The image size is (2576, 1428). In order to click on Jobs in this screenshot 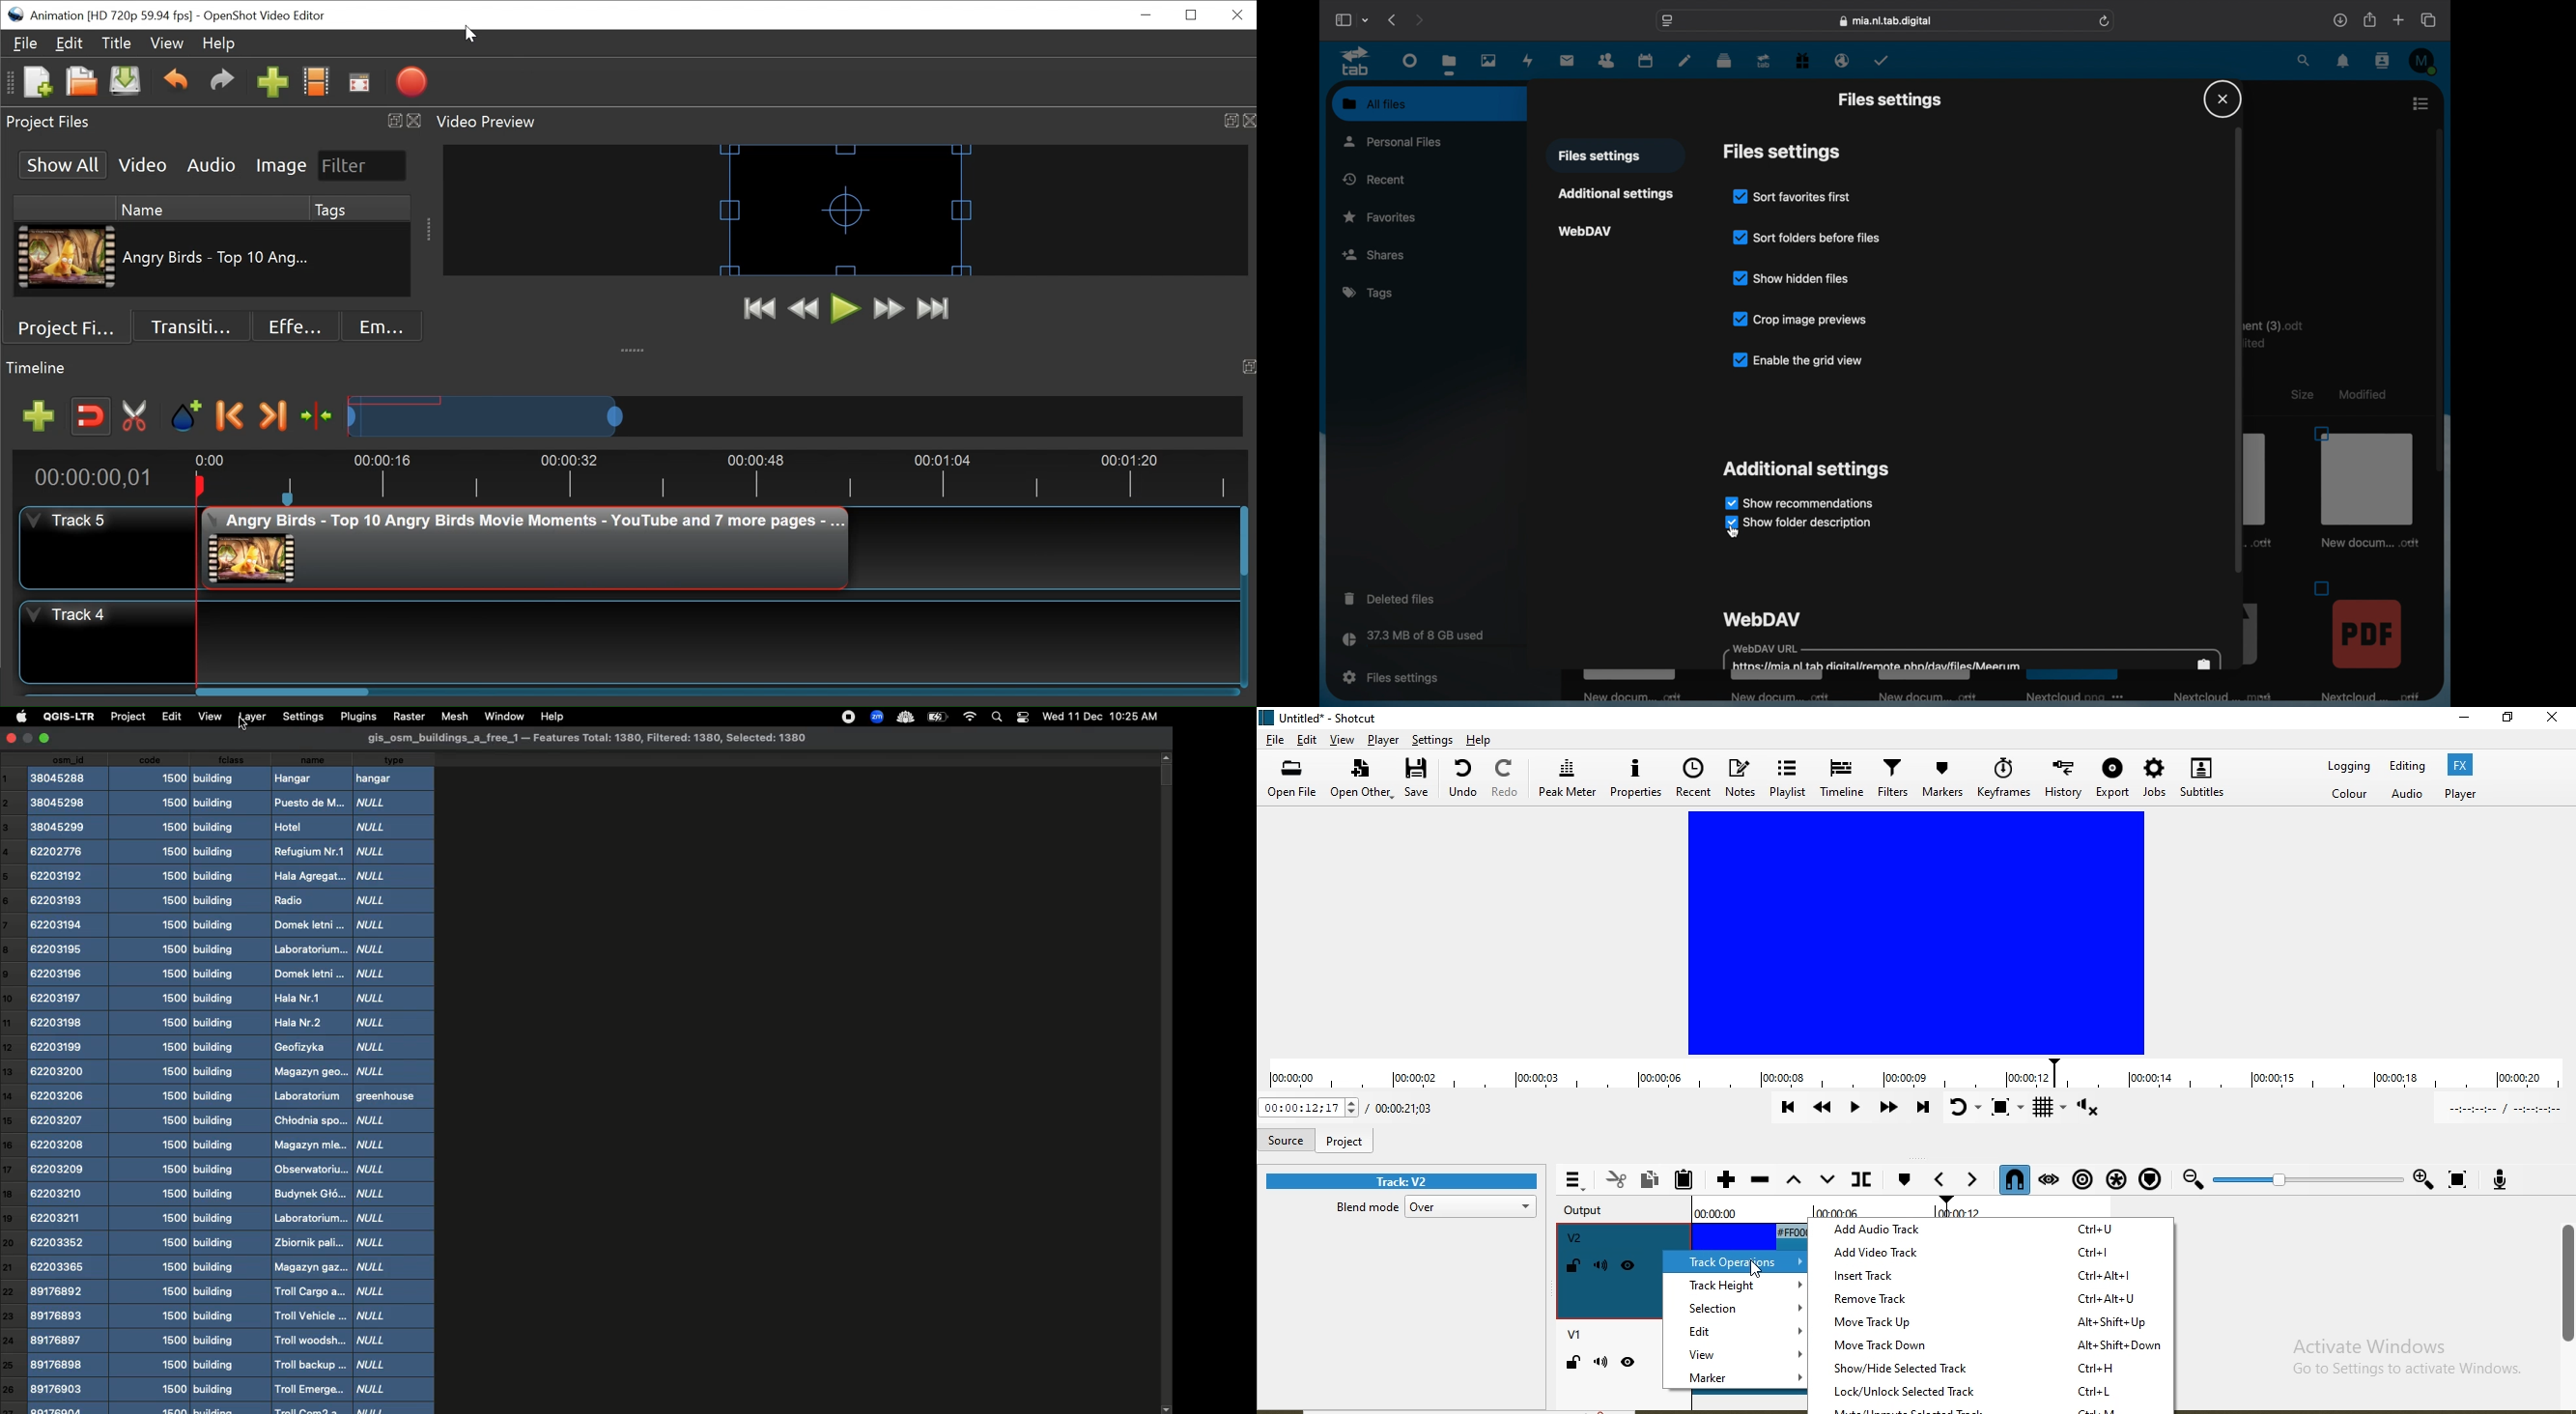, I will do `click(2154, 780)`.